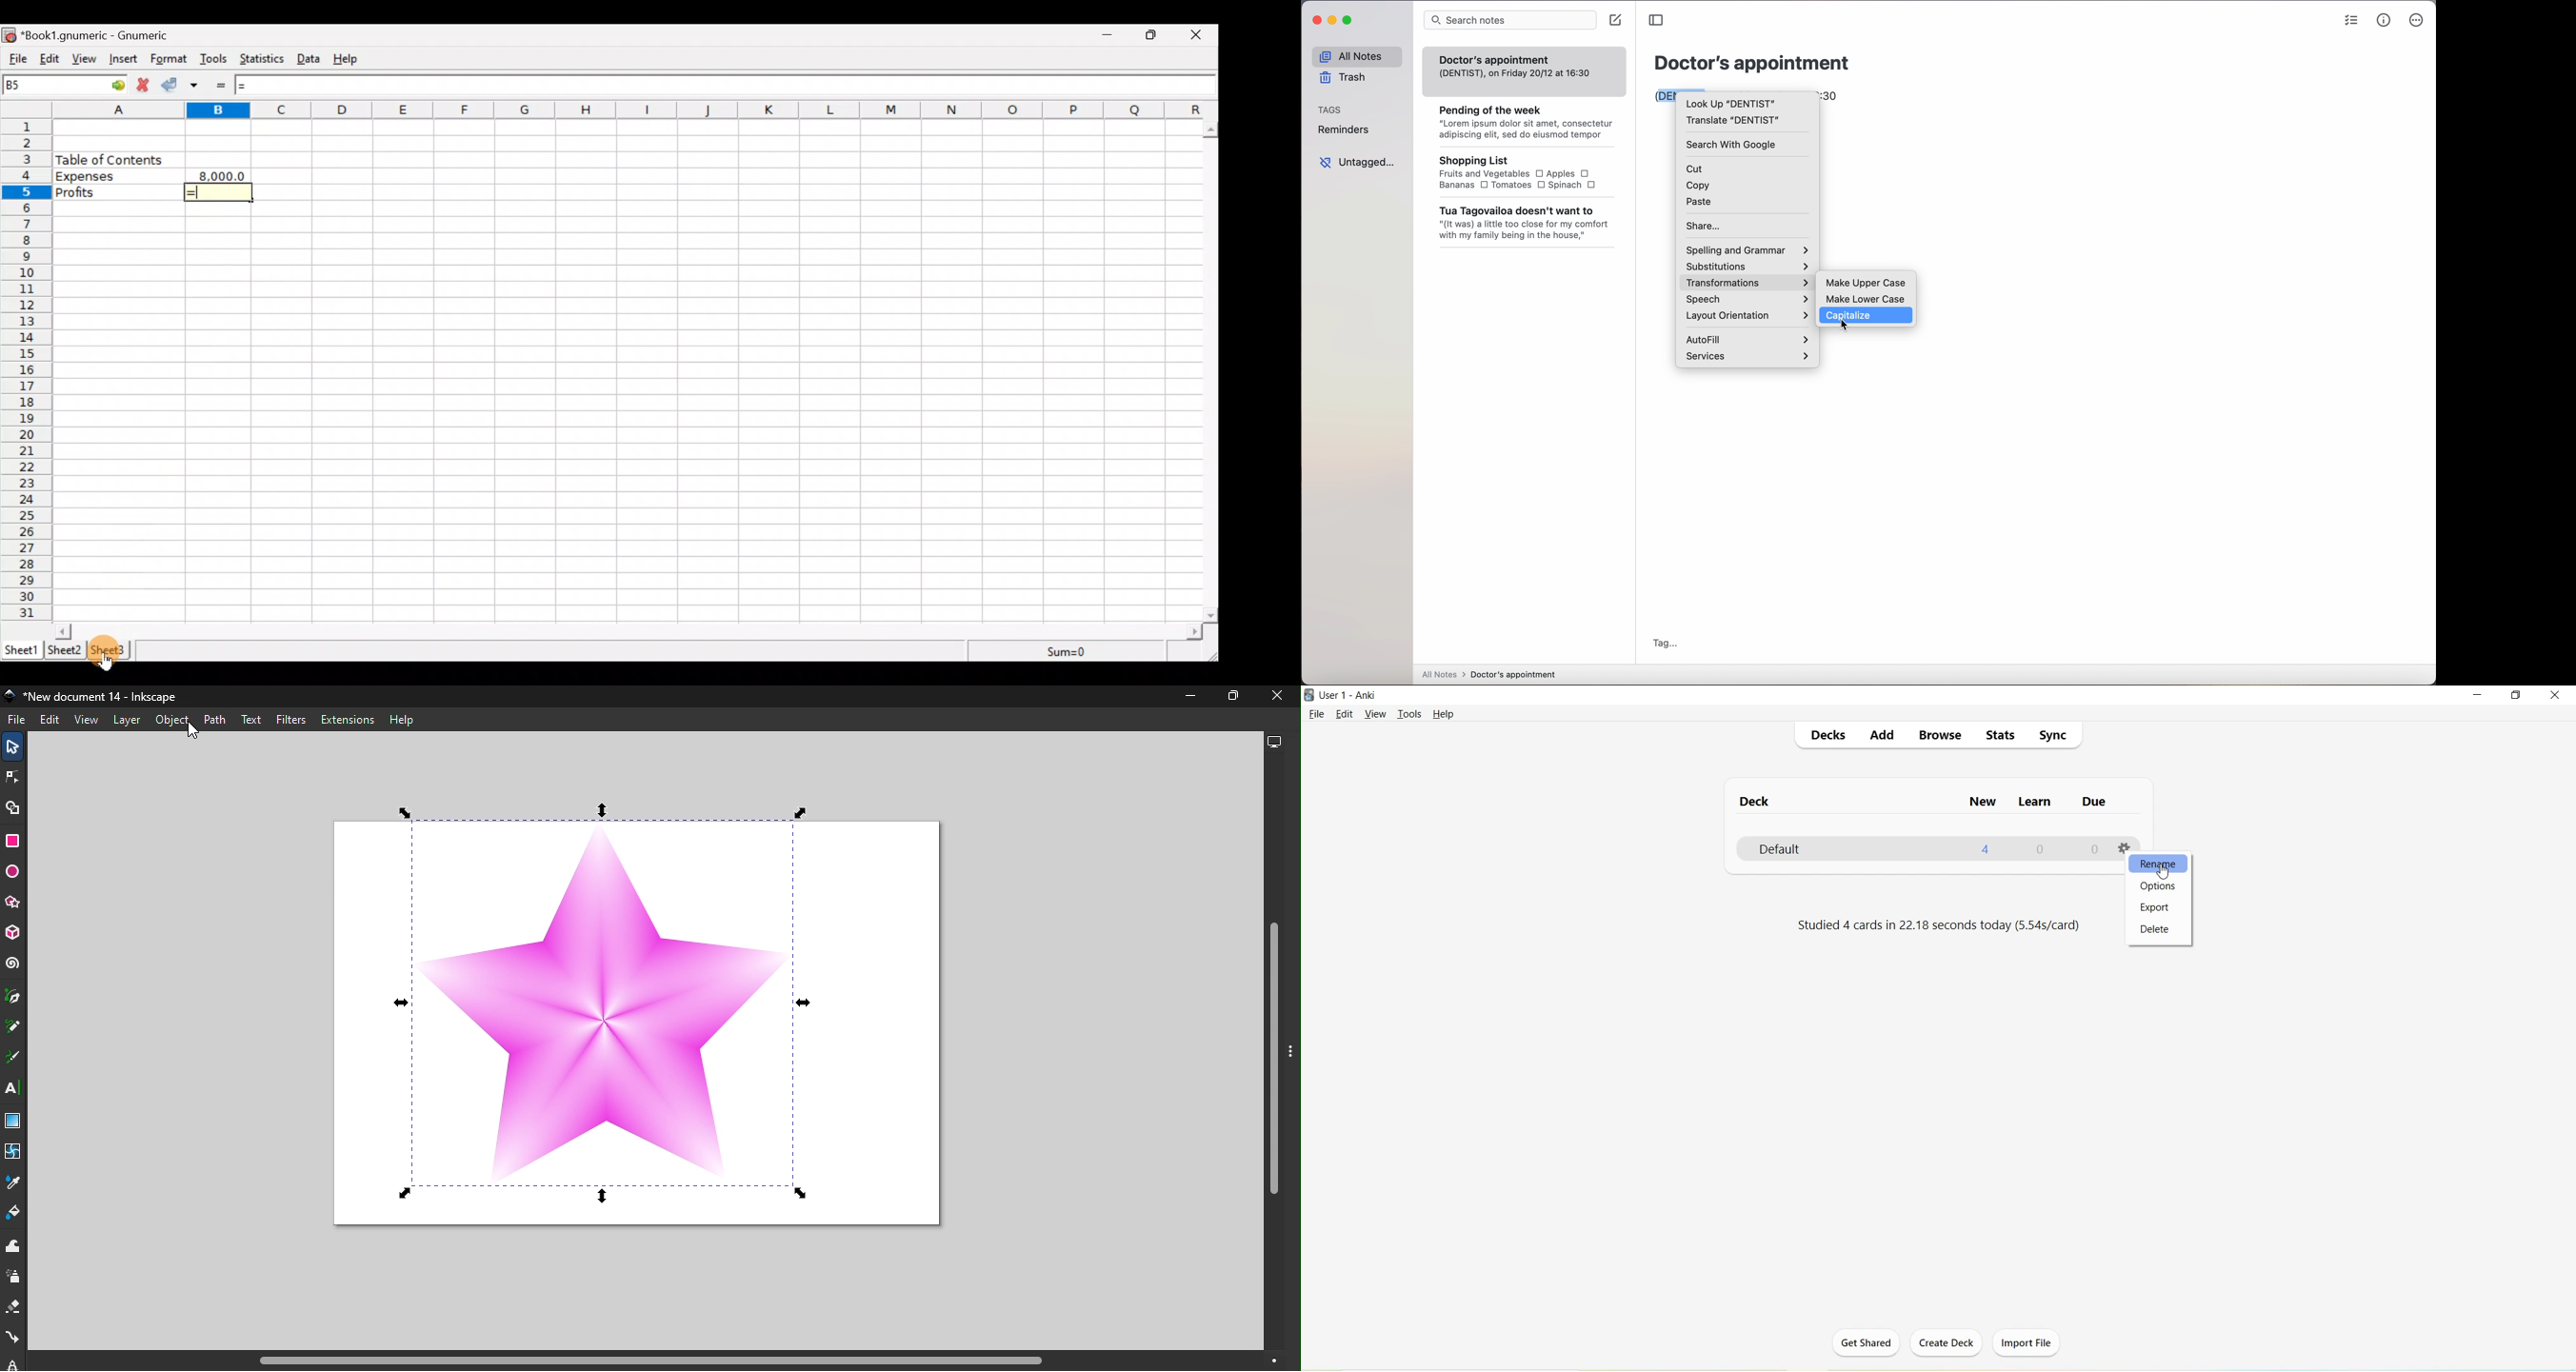 The width and height of the screenshot is (2576, 1372). I want to click on Shopping List Fruits and Vegetables O Apples OBananas O Tomatoes O Spinach O, so click(1513, 172).